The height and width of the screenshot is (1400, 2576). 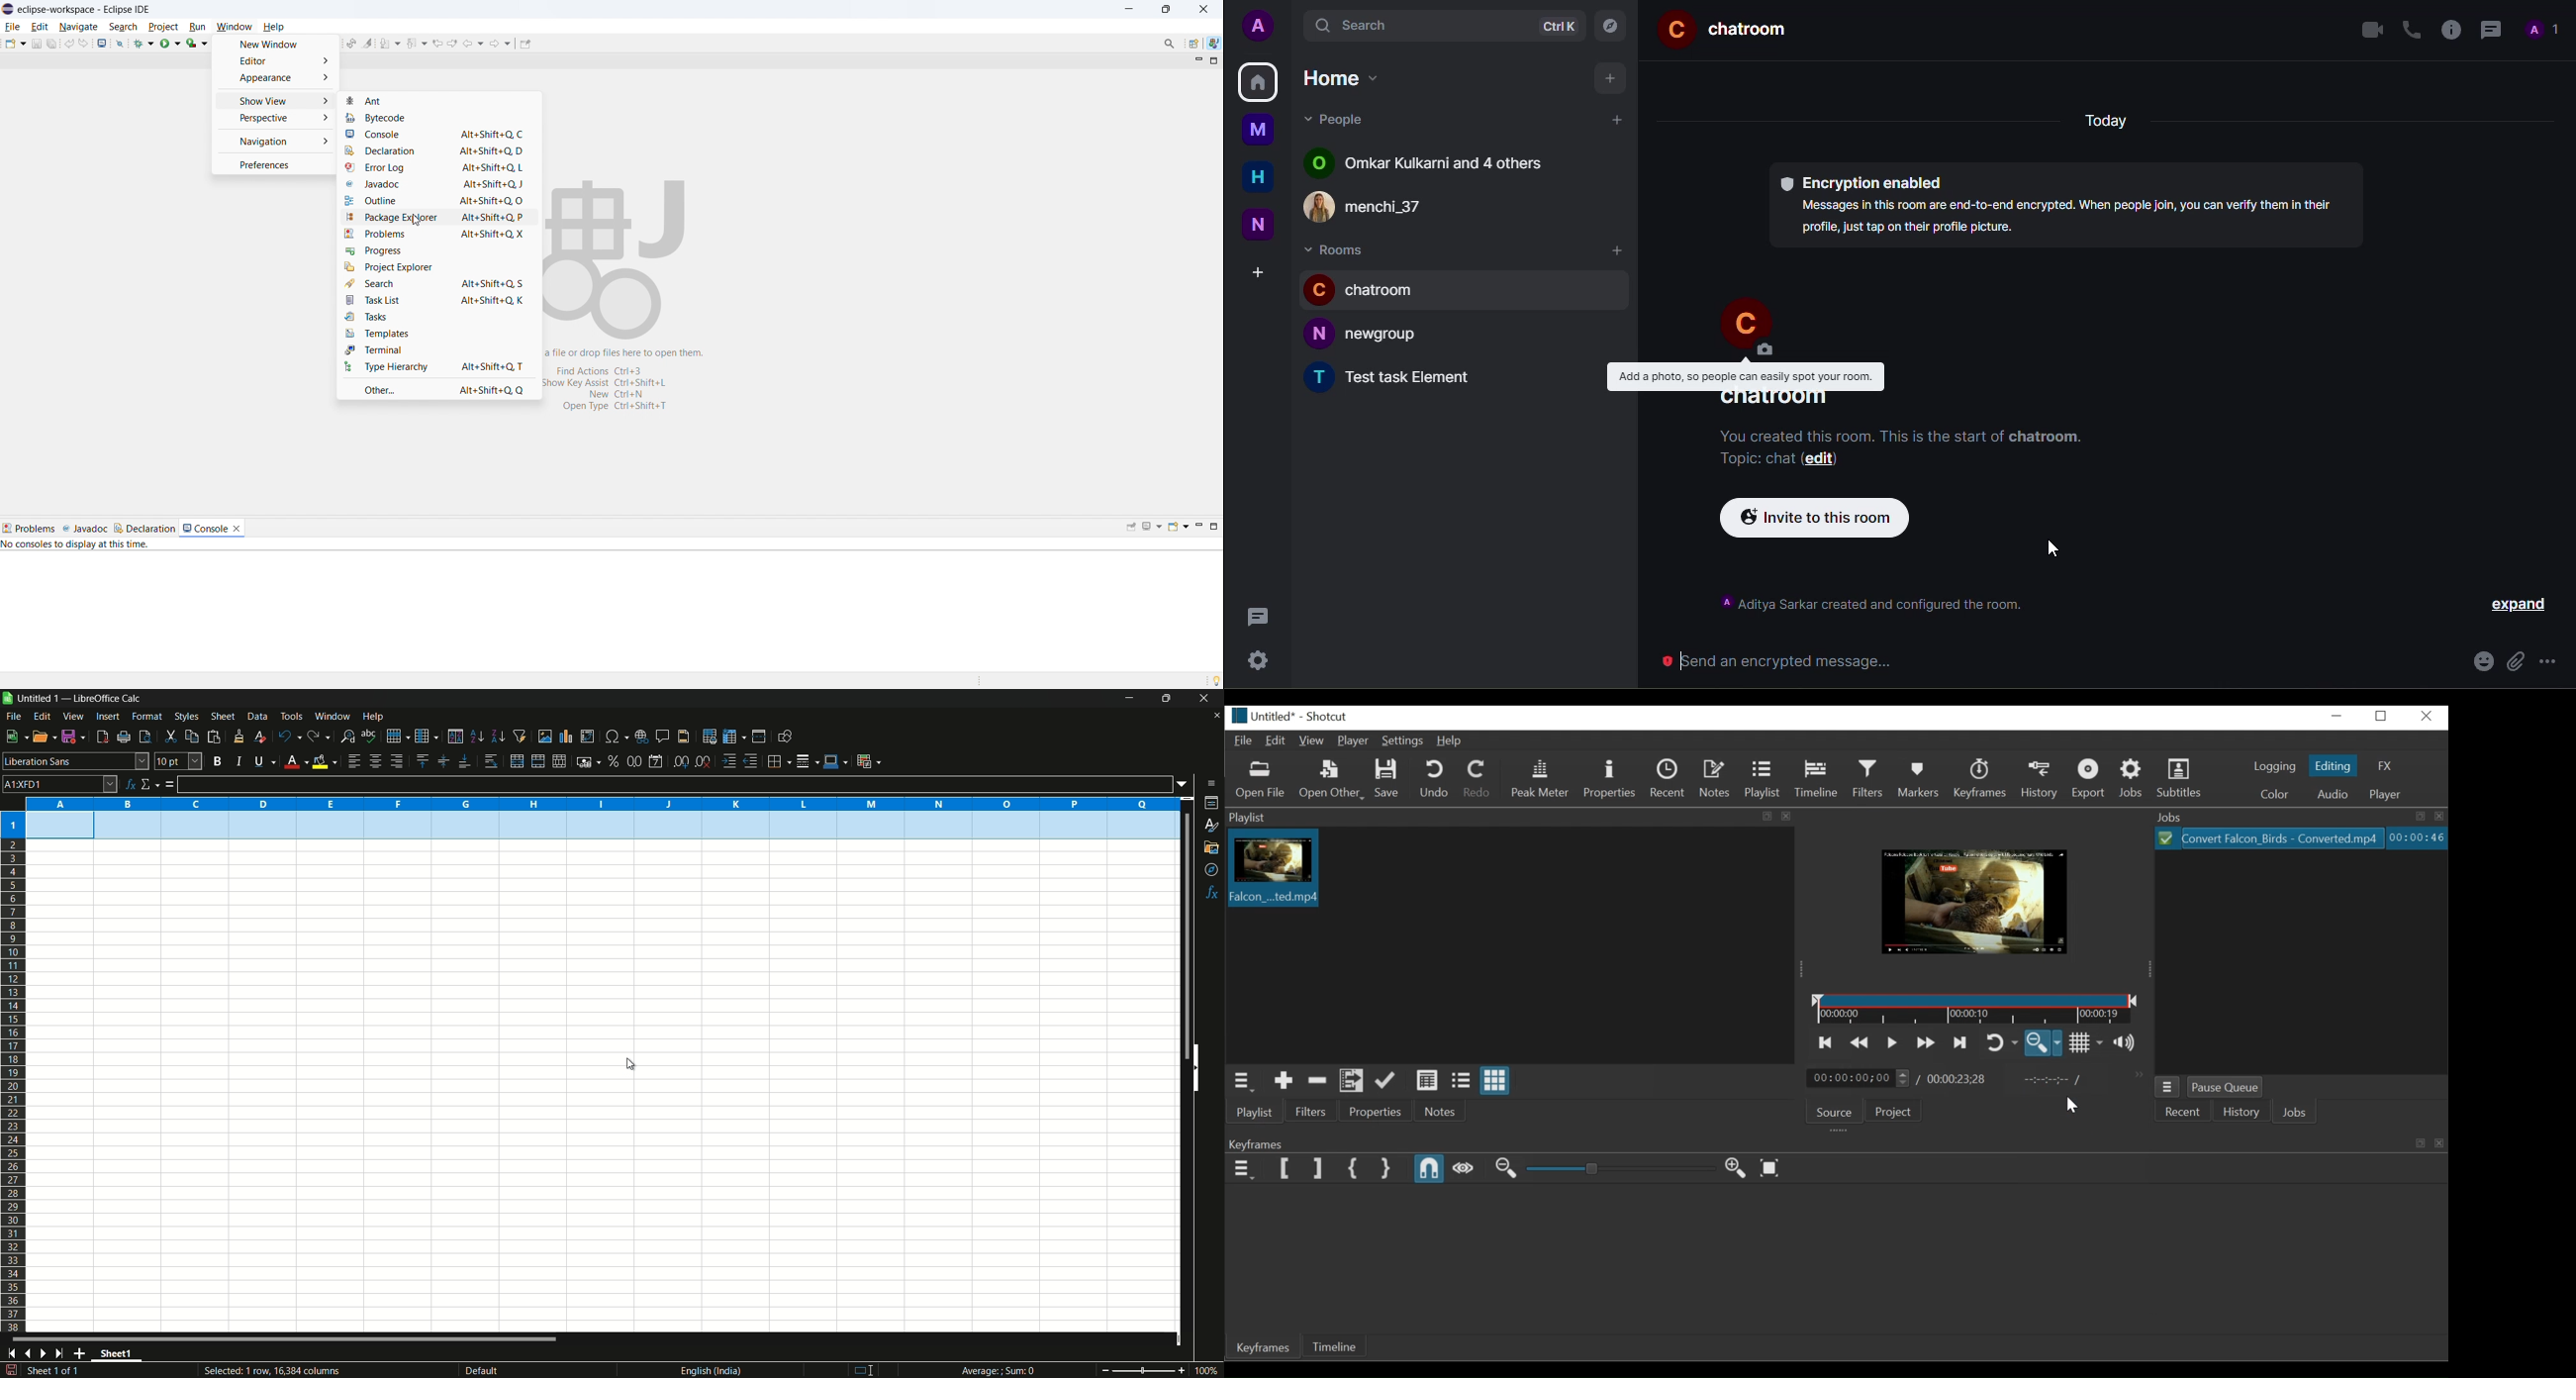 What do you see at coordinates (1893, 1042) in the screenshot?
I see `Toggle play or pause` at bounding box center [1893, 1042].